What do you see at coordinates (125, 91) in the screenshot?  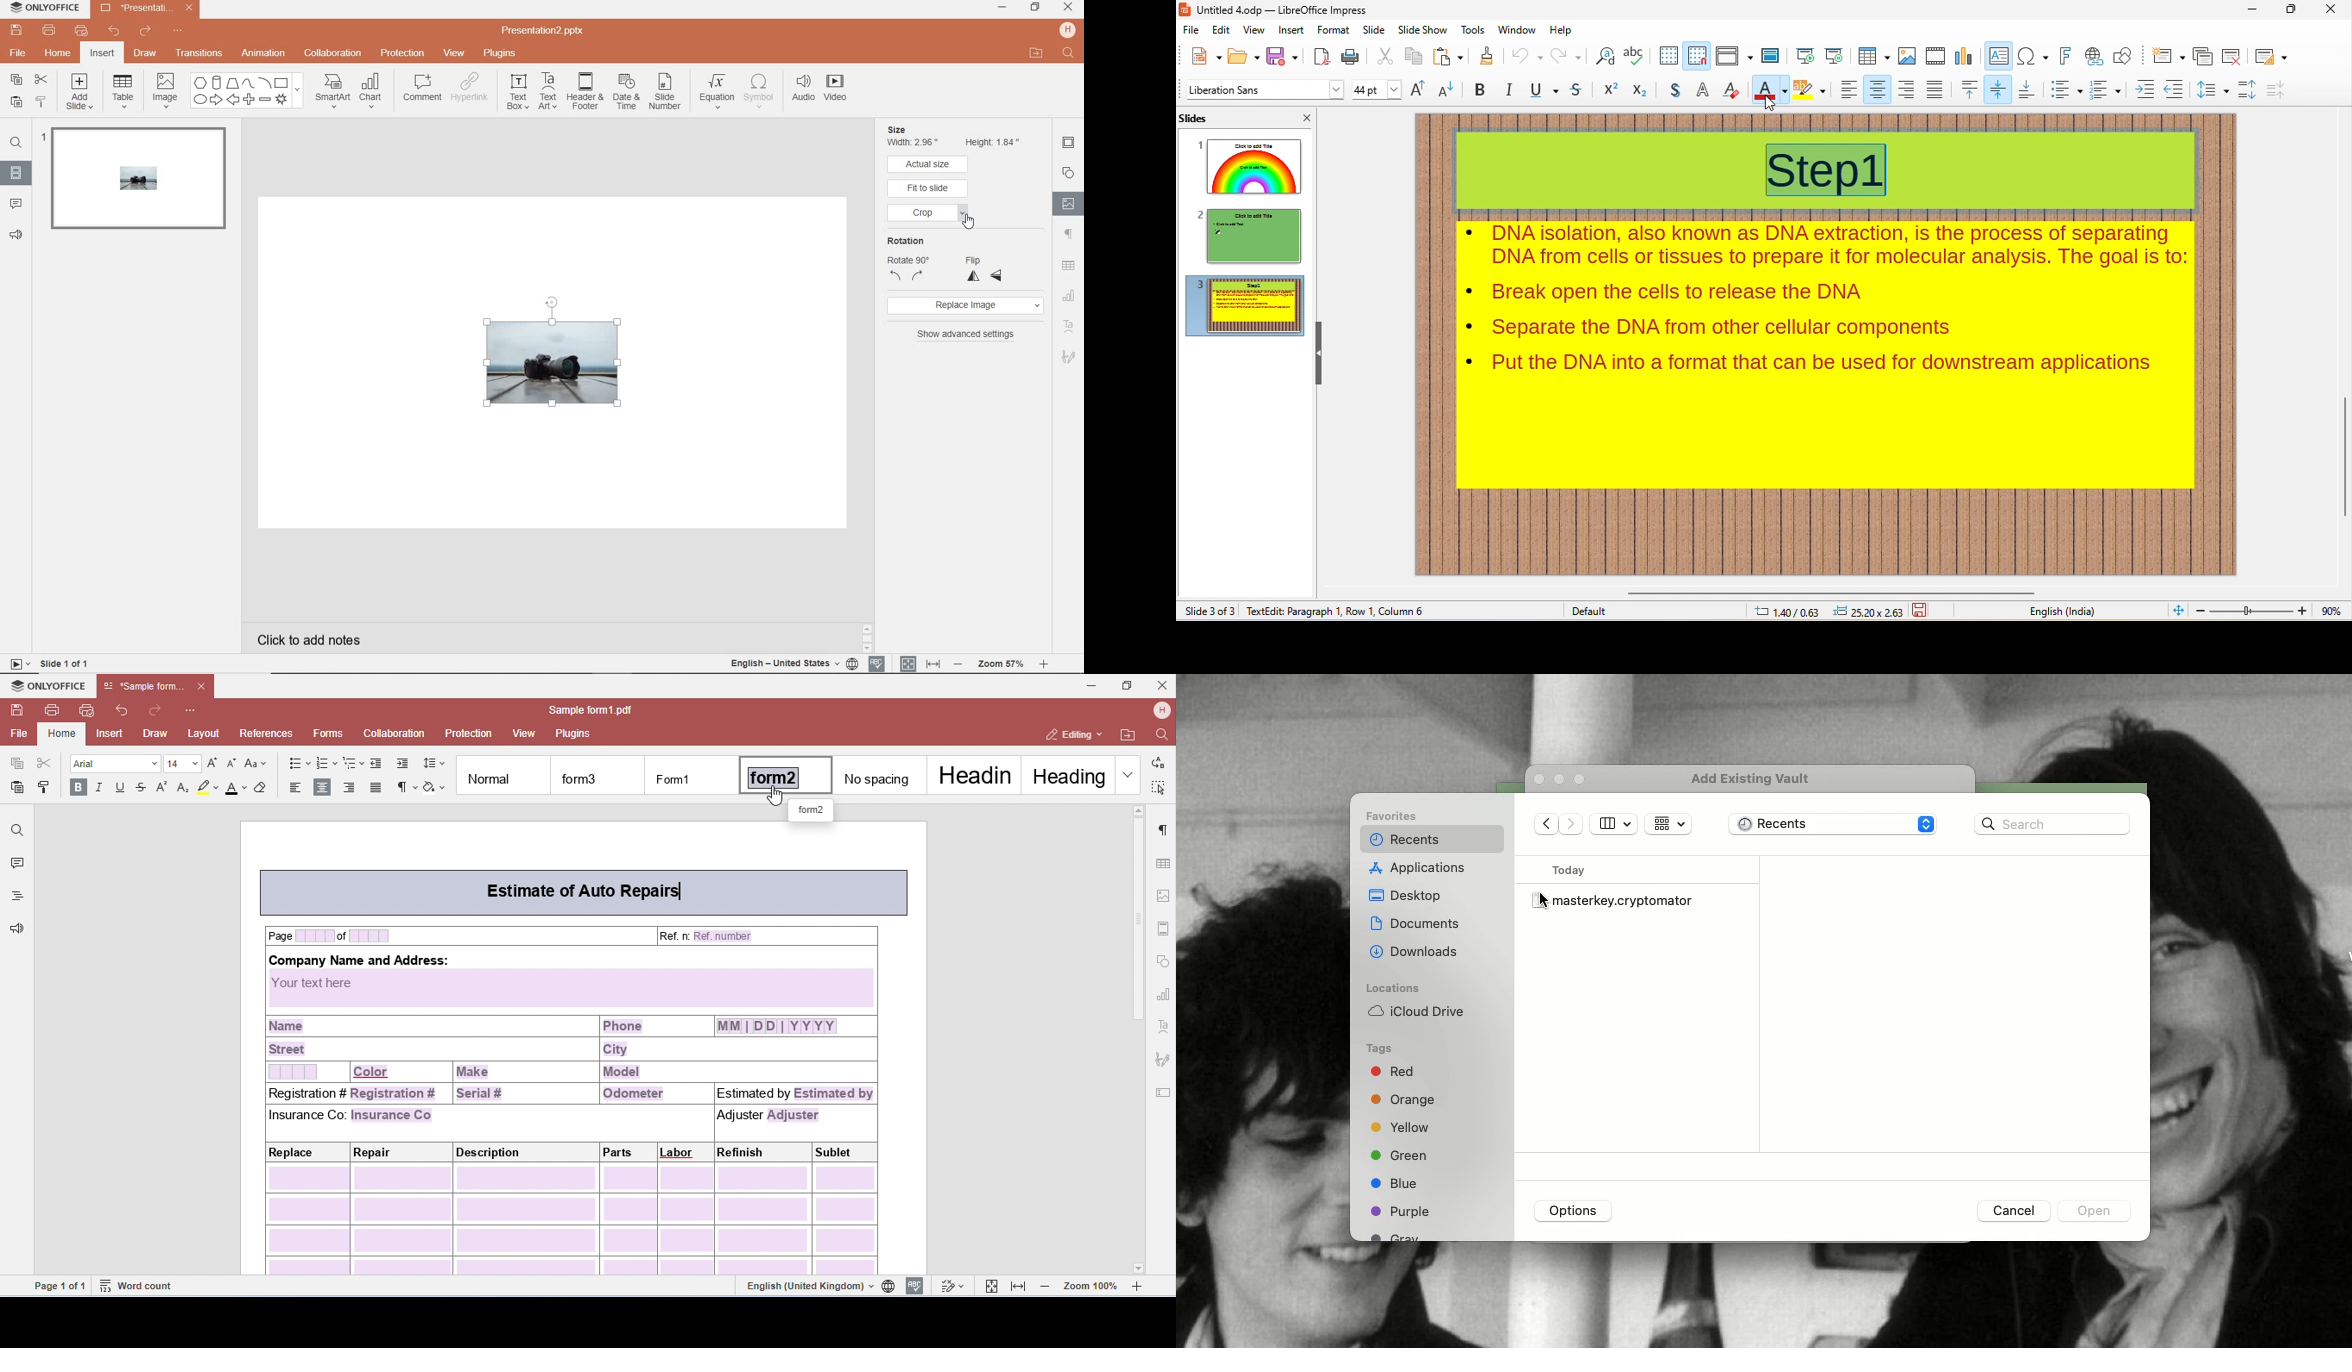 I see `table` at bounding box center [125, 91].